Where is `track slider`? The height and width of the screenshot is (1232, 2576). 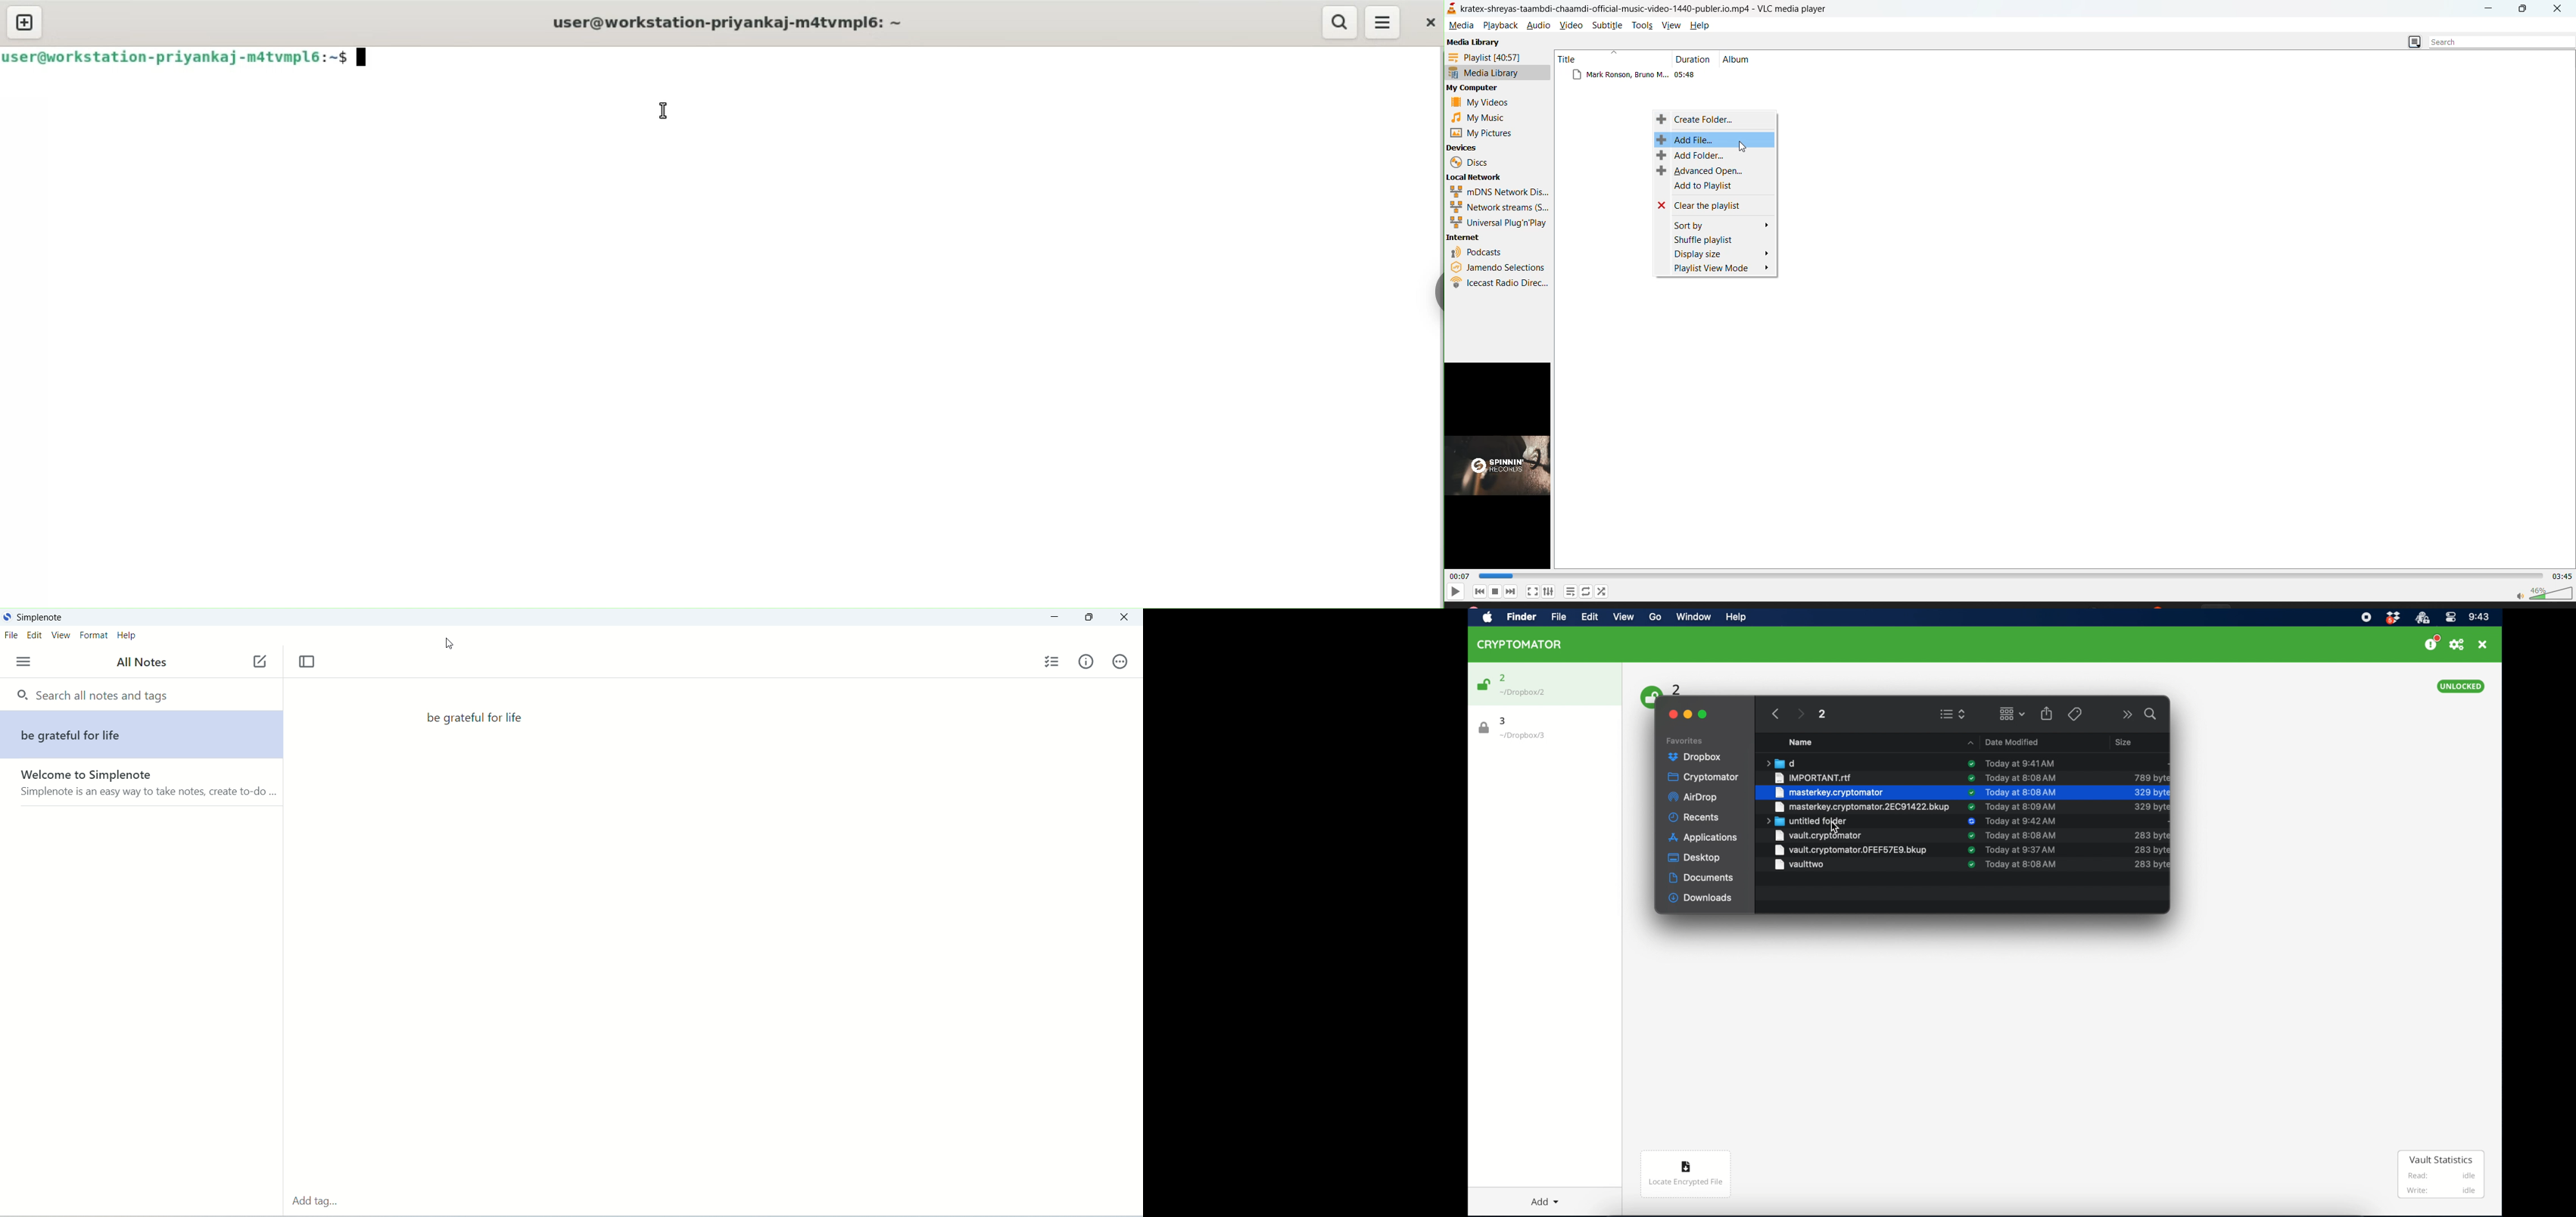
track slider is located at coordinates (2010, 575).